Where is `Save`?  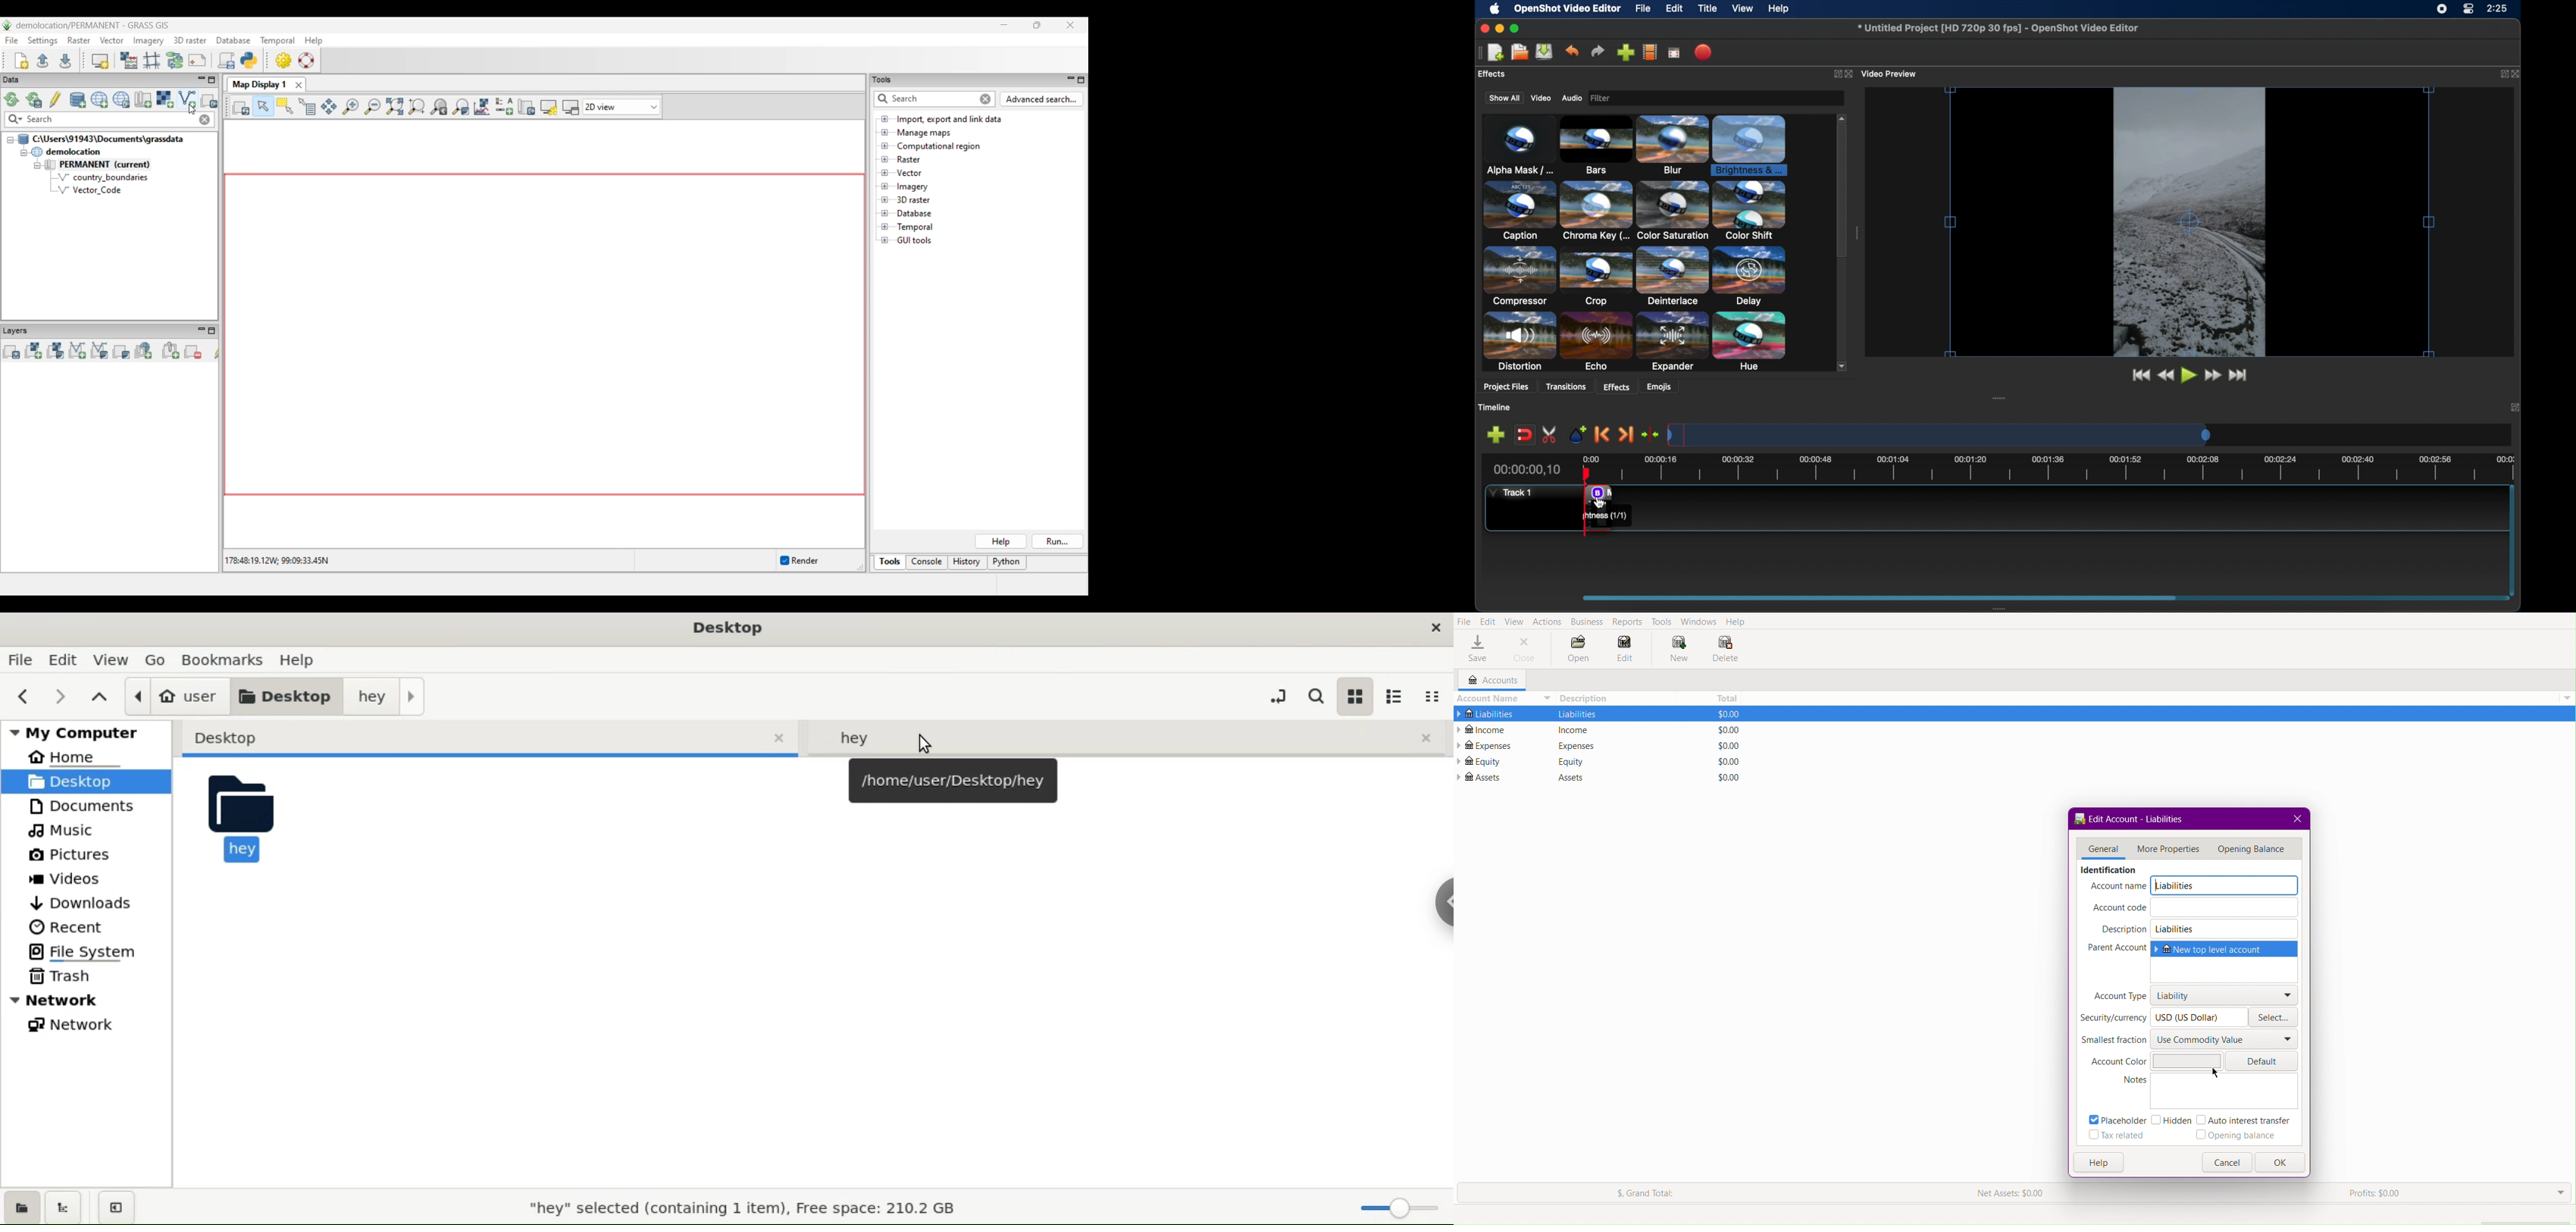
Save is located at coordinates (1478, 649).